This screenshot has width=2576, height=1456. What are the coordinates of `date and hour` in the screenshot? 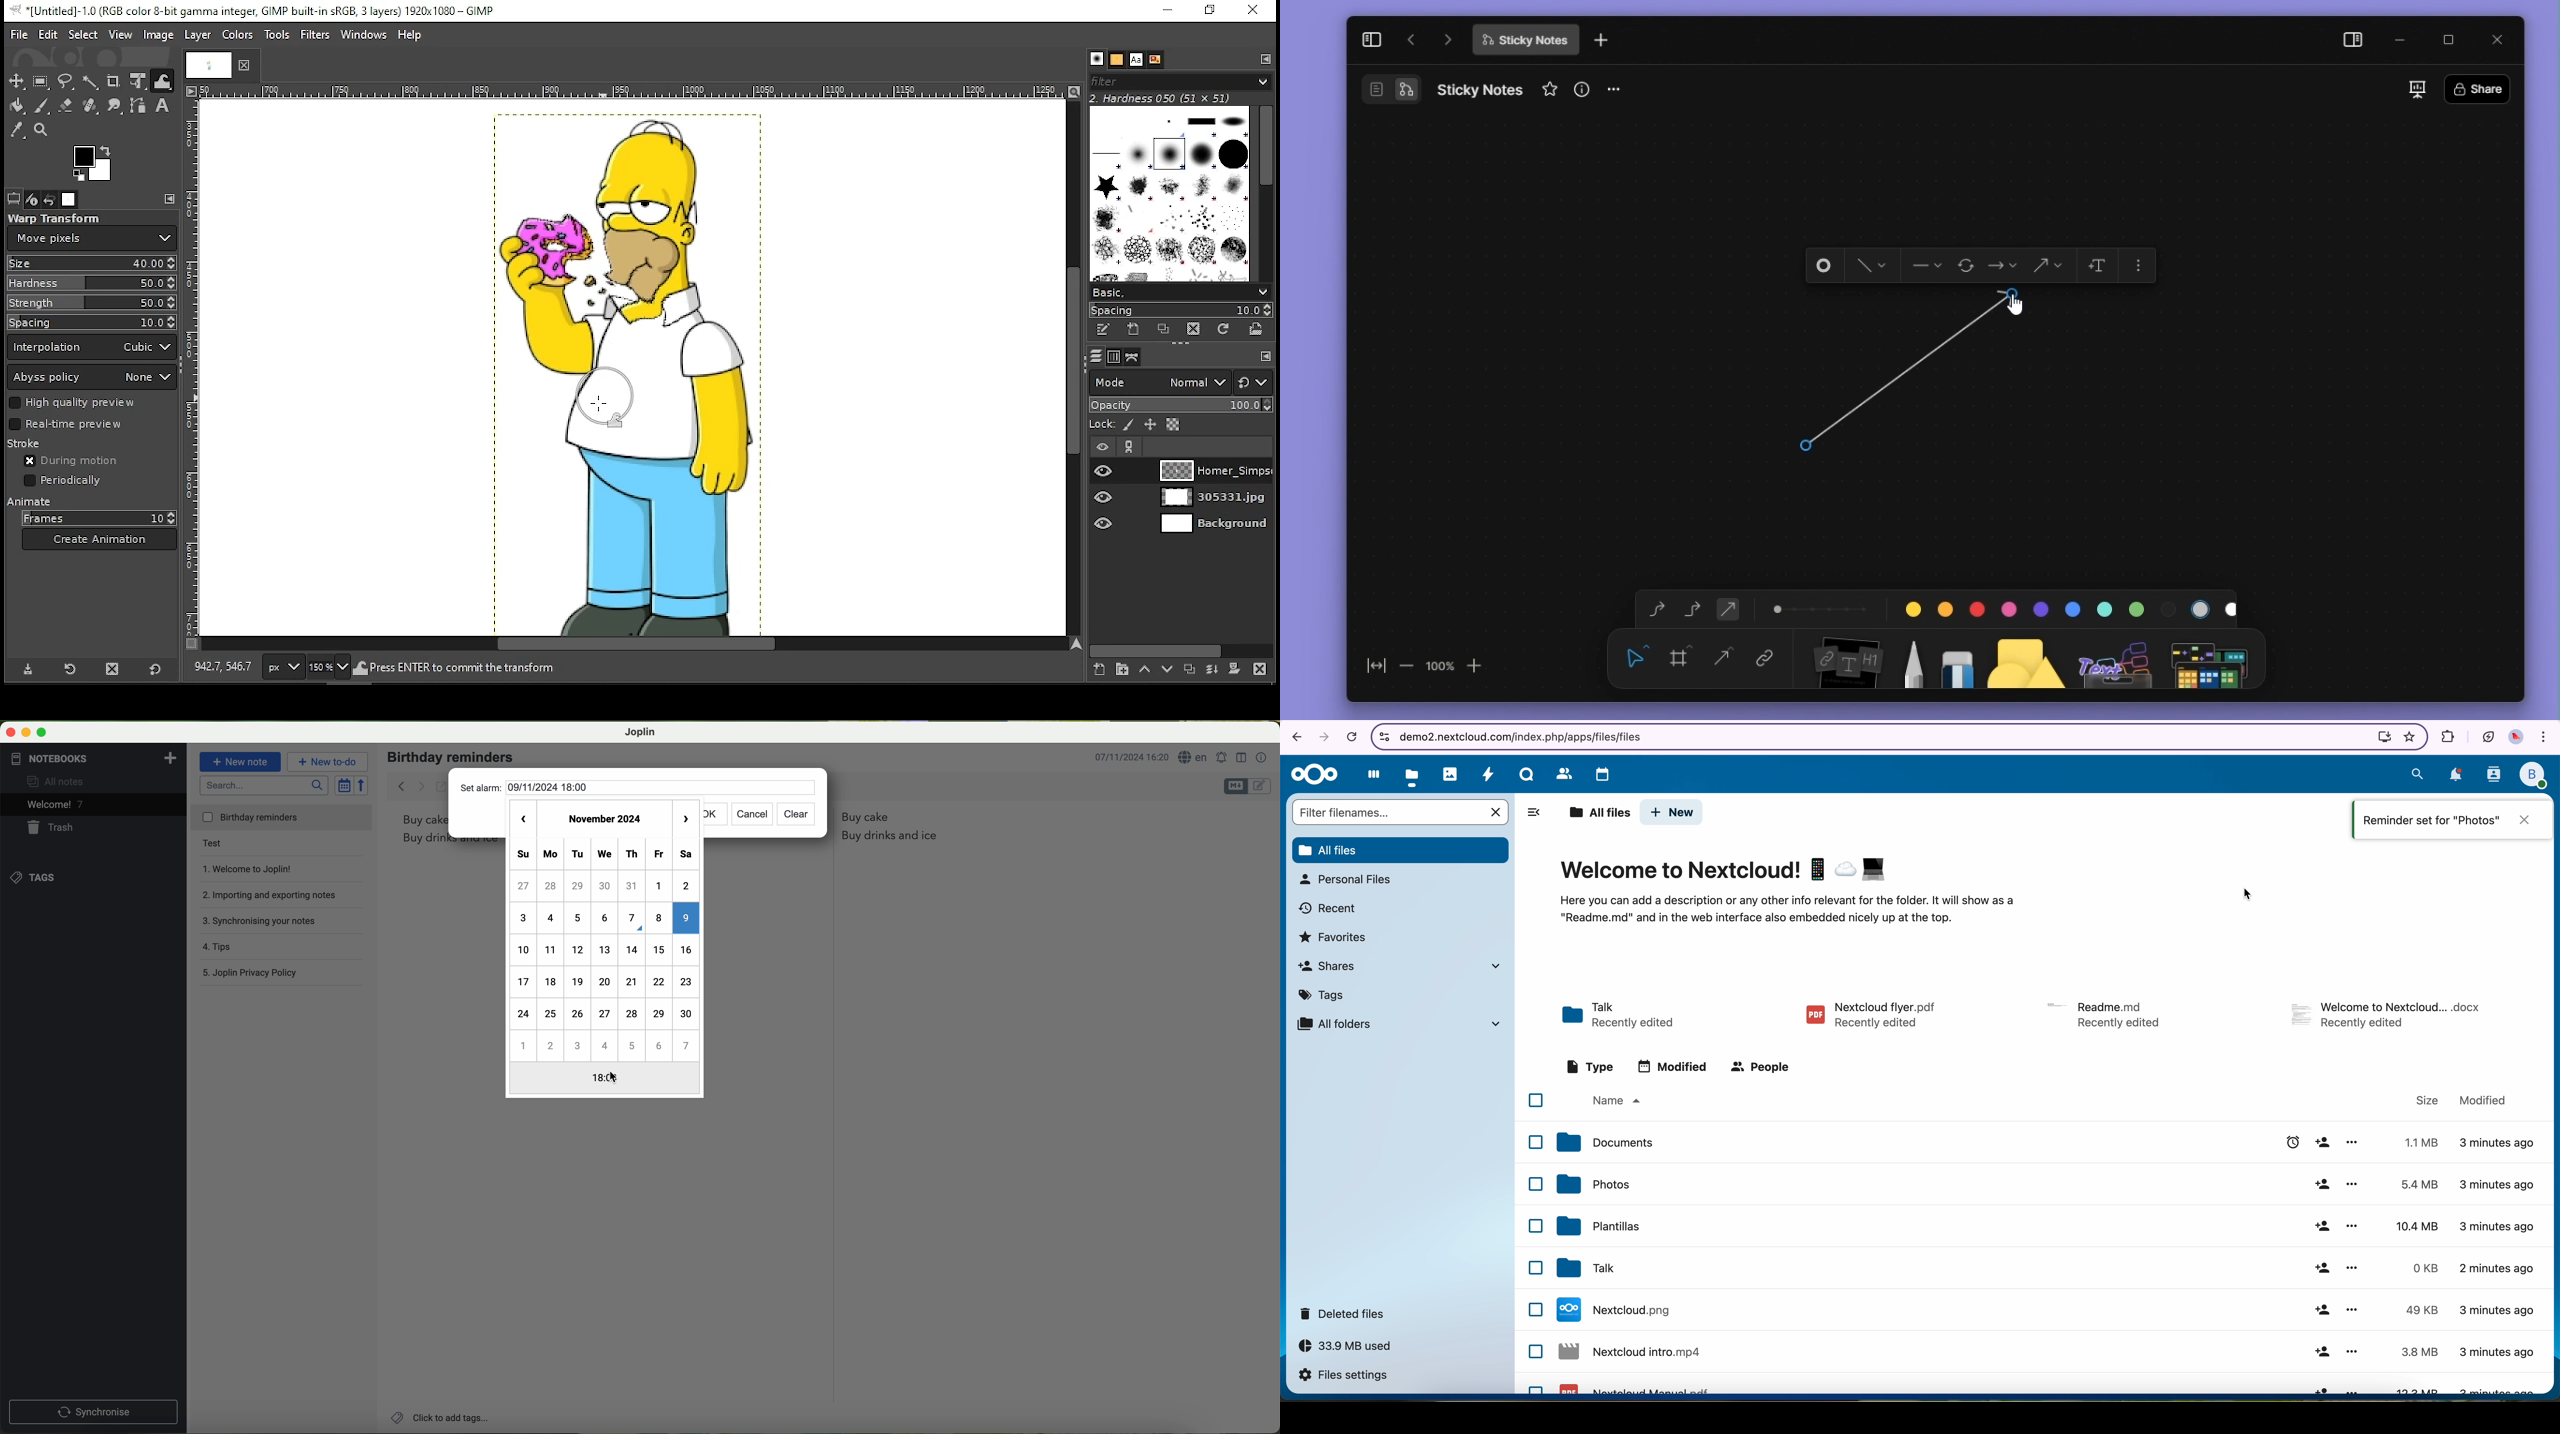 It's located at (1132, 757).